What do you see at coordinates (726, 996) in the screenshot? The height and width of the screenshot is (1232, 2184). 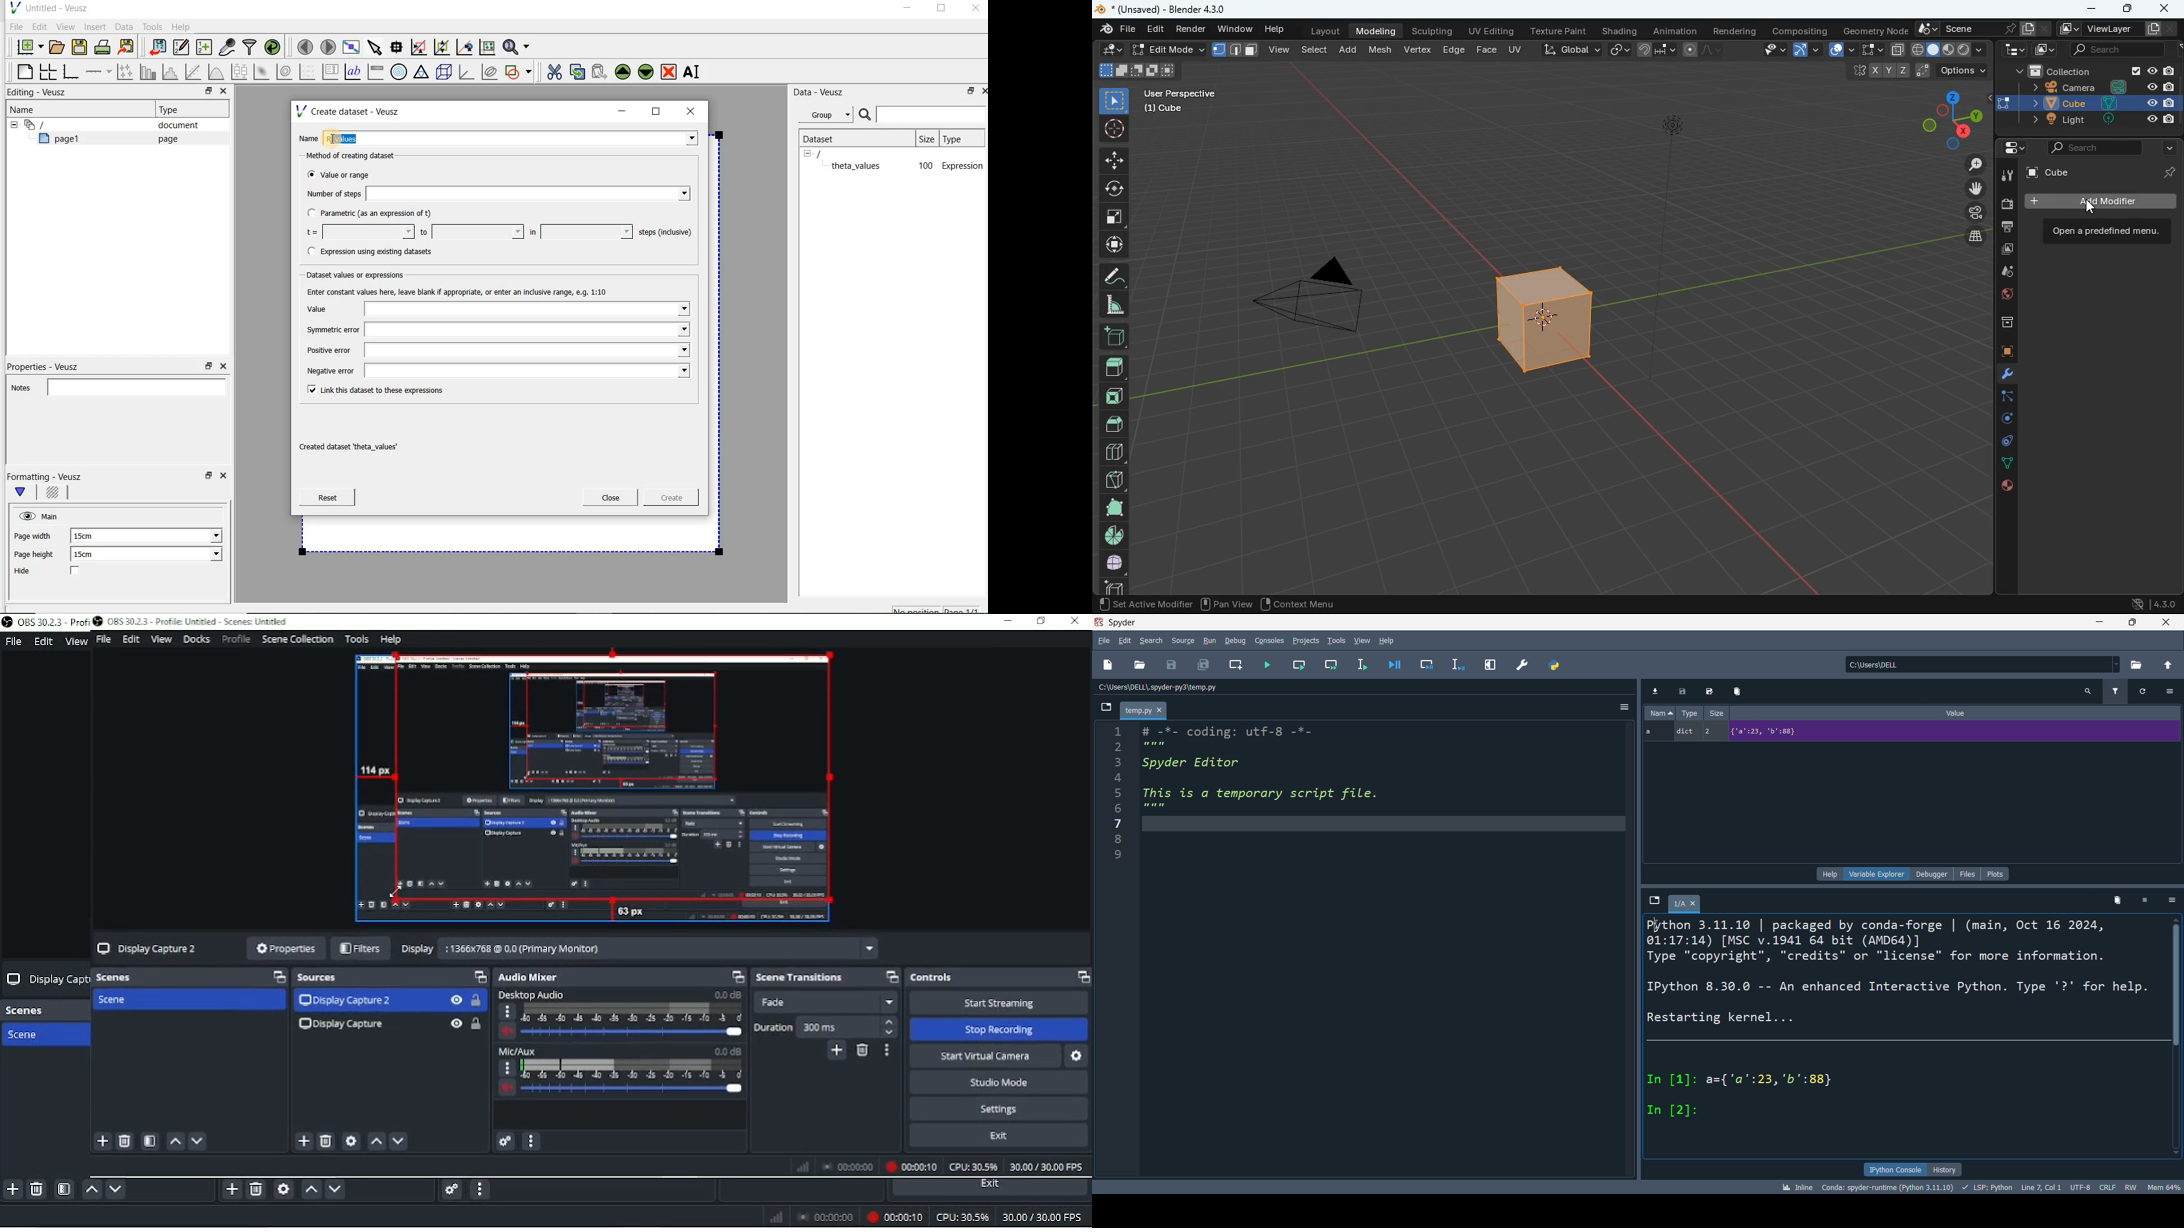 I see `0.0 dB` at bounding box center [726, 996].